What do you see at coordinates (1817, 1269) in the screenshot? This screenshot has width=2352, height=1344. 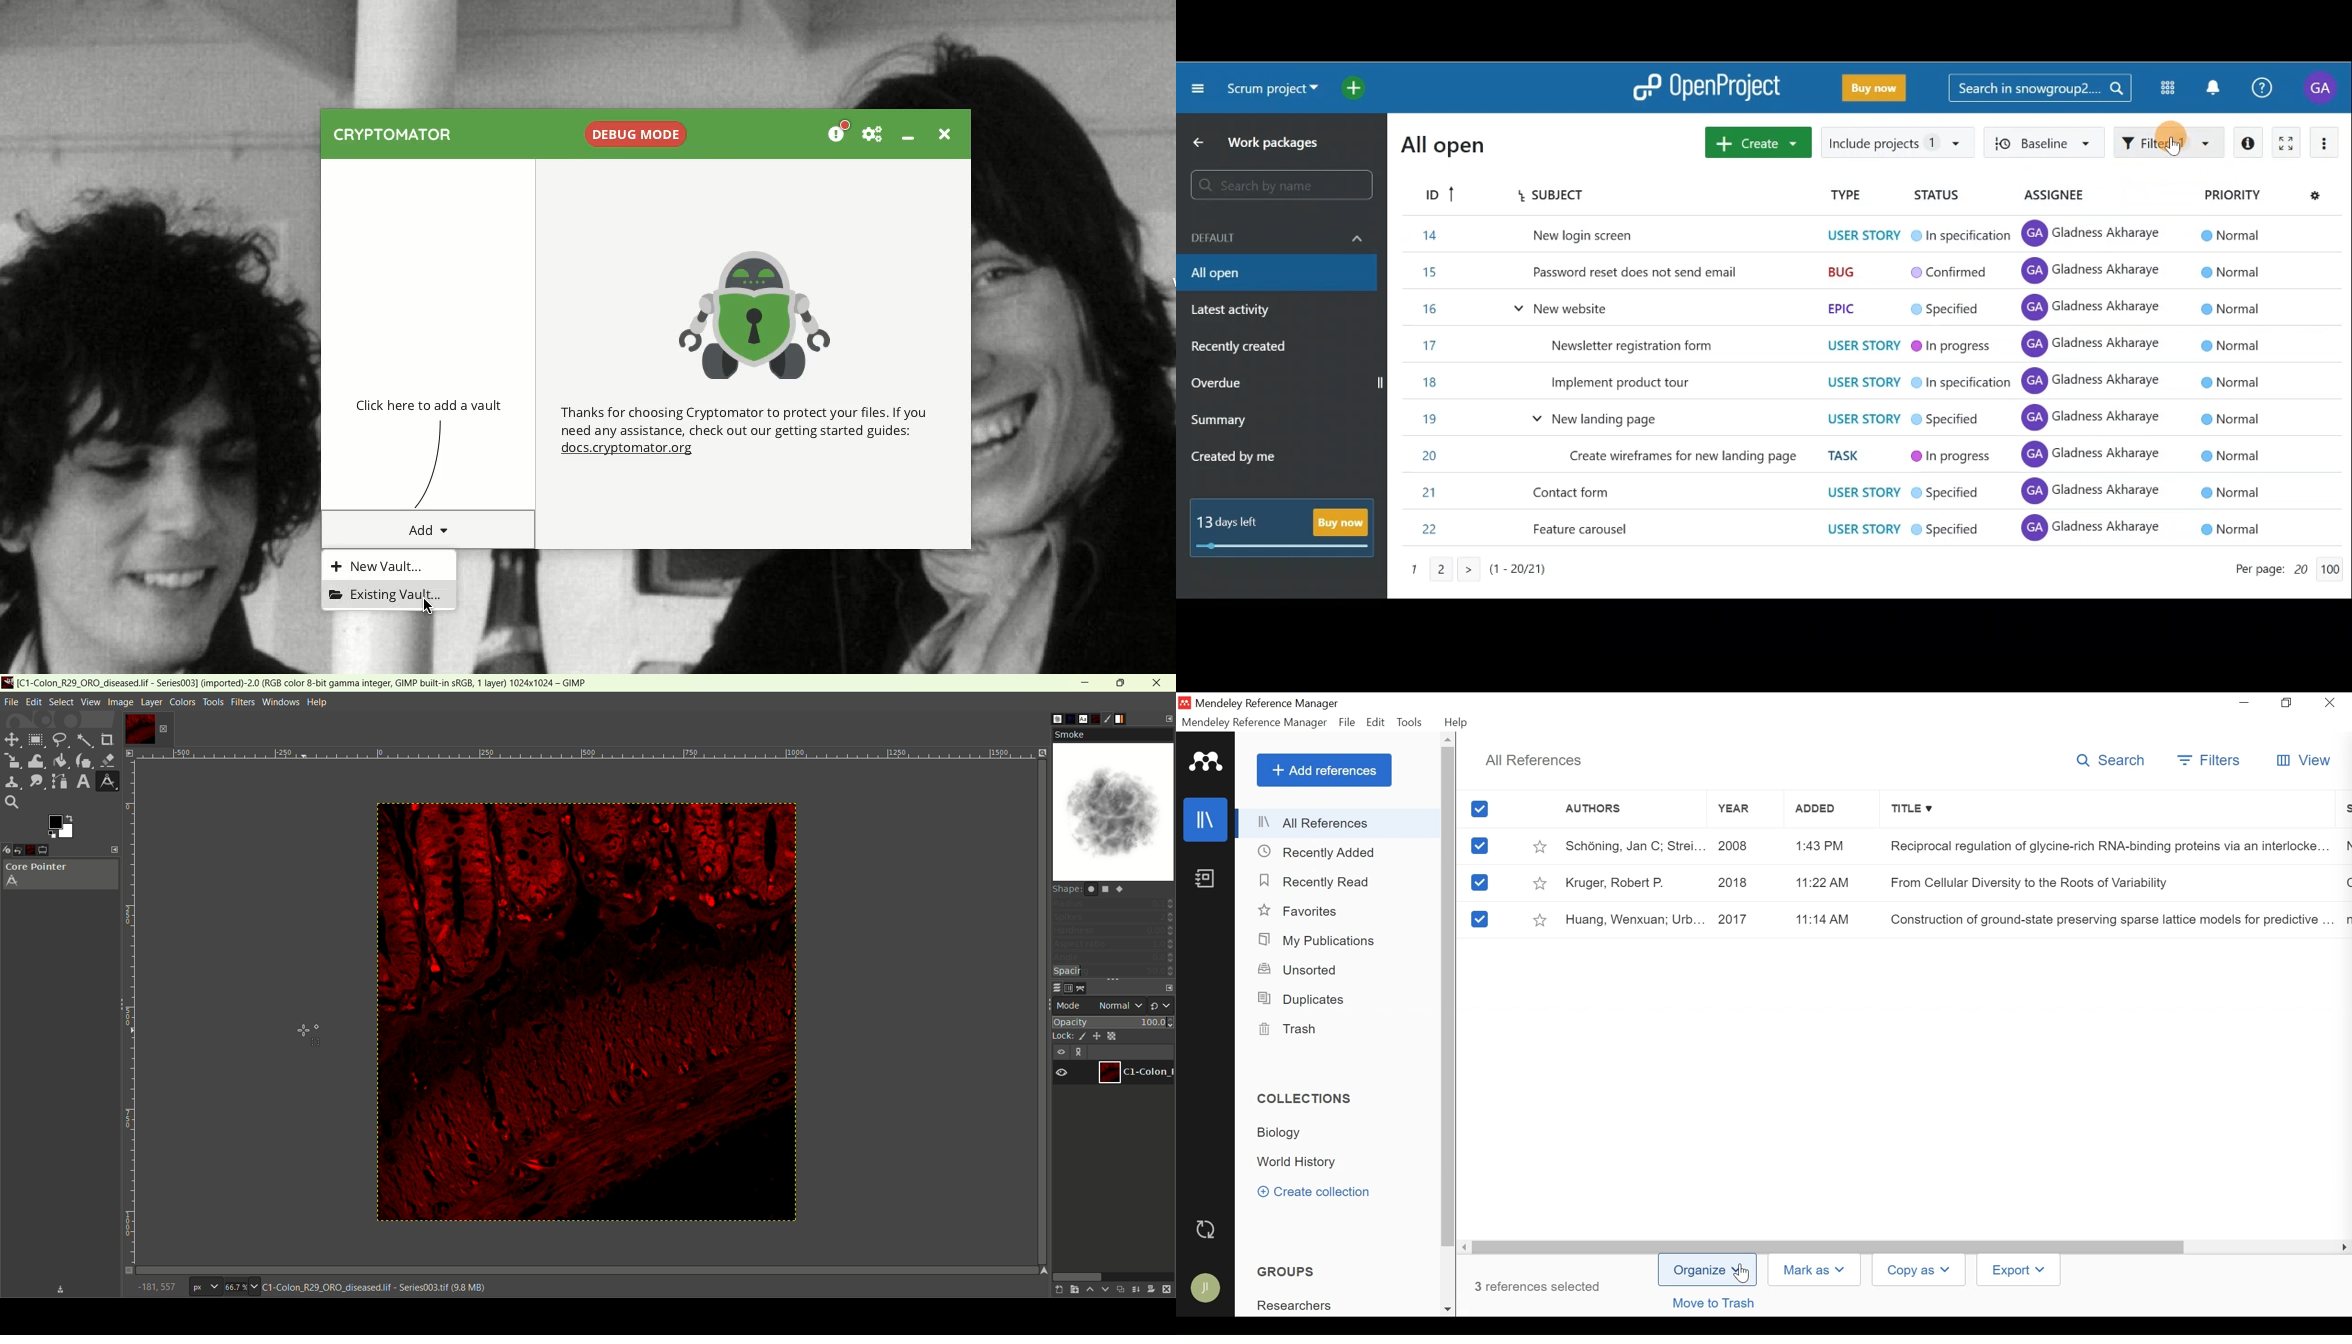 I see `Mark as` at bounding box center [1817, 1269].